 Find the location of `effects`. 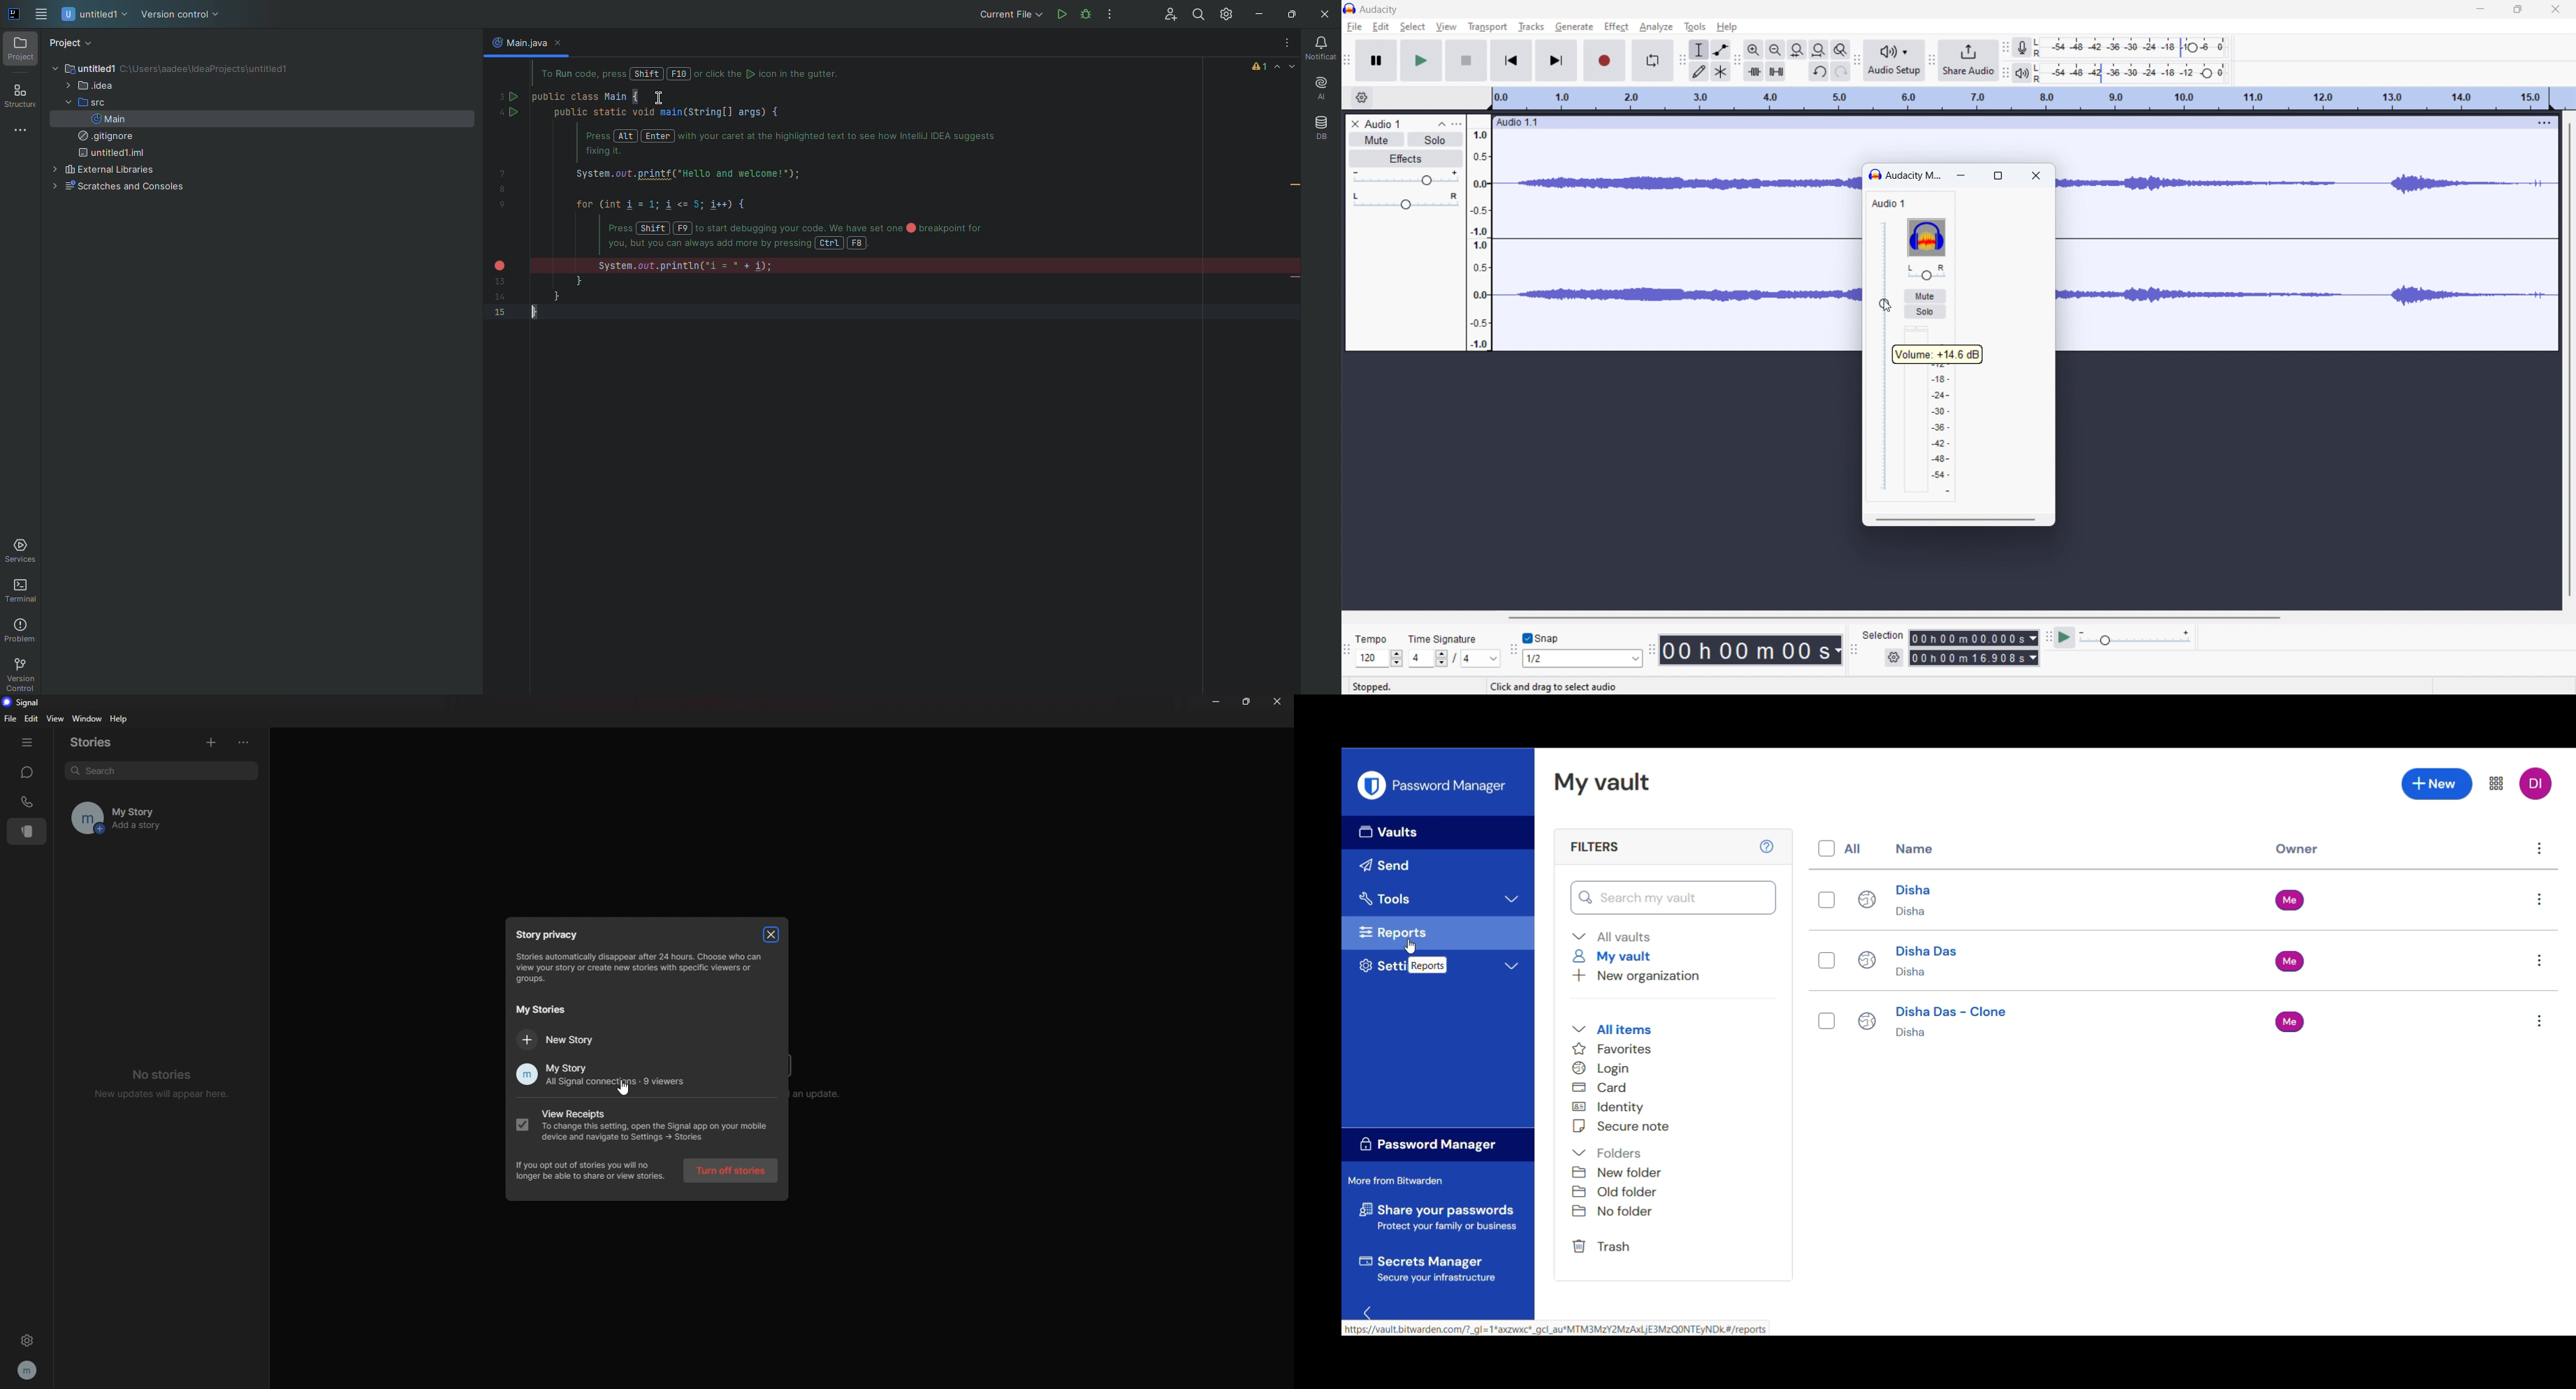

effects is located at coordinates (1406, 158).